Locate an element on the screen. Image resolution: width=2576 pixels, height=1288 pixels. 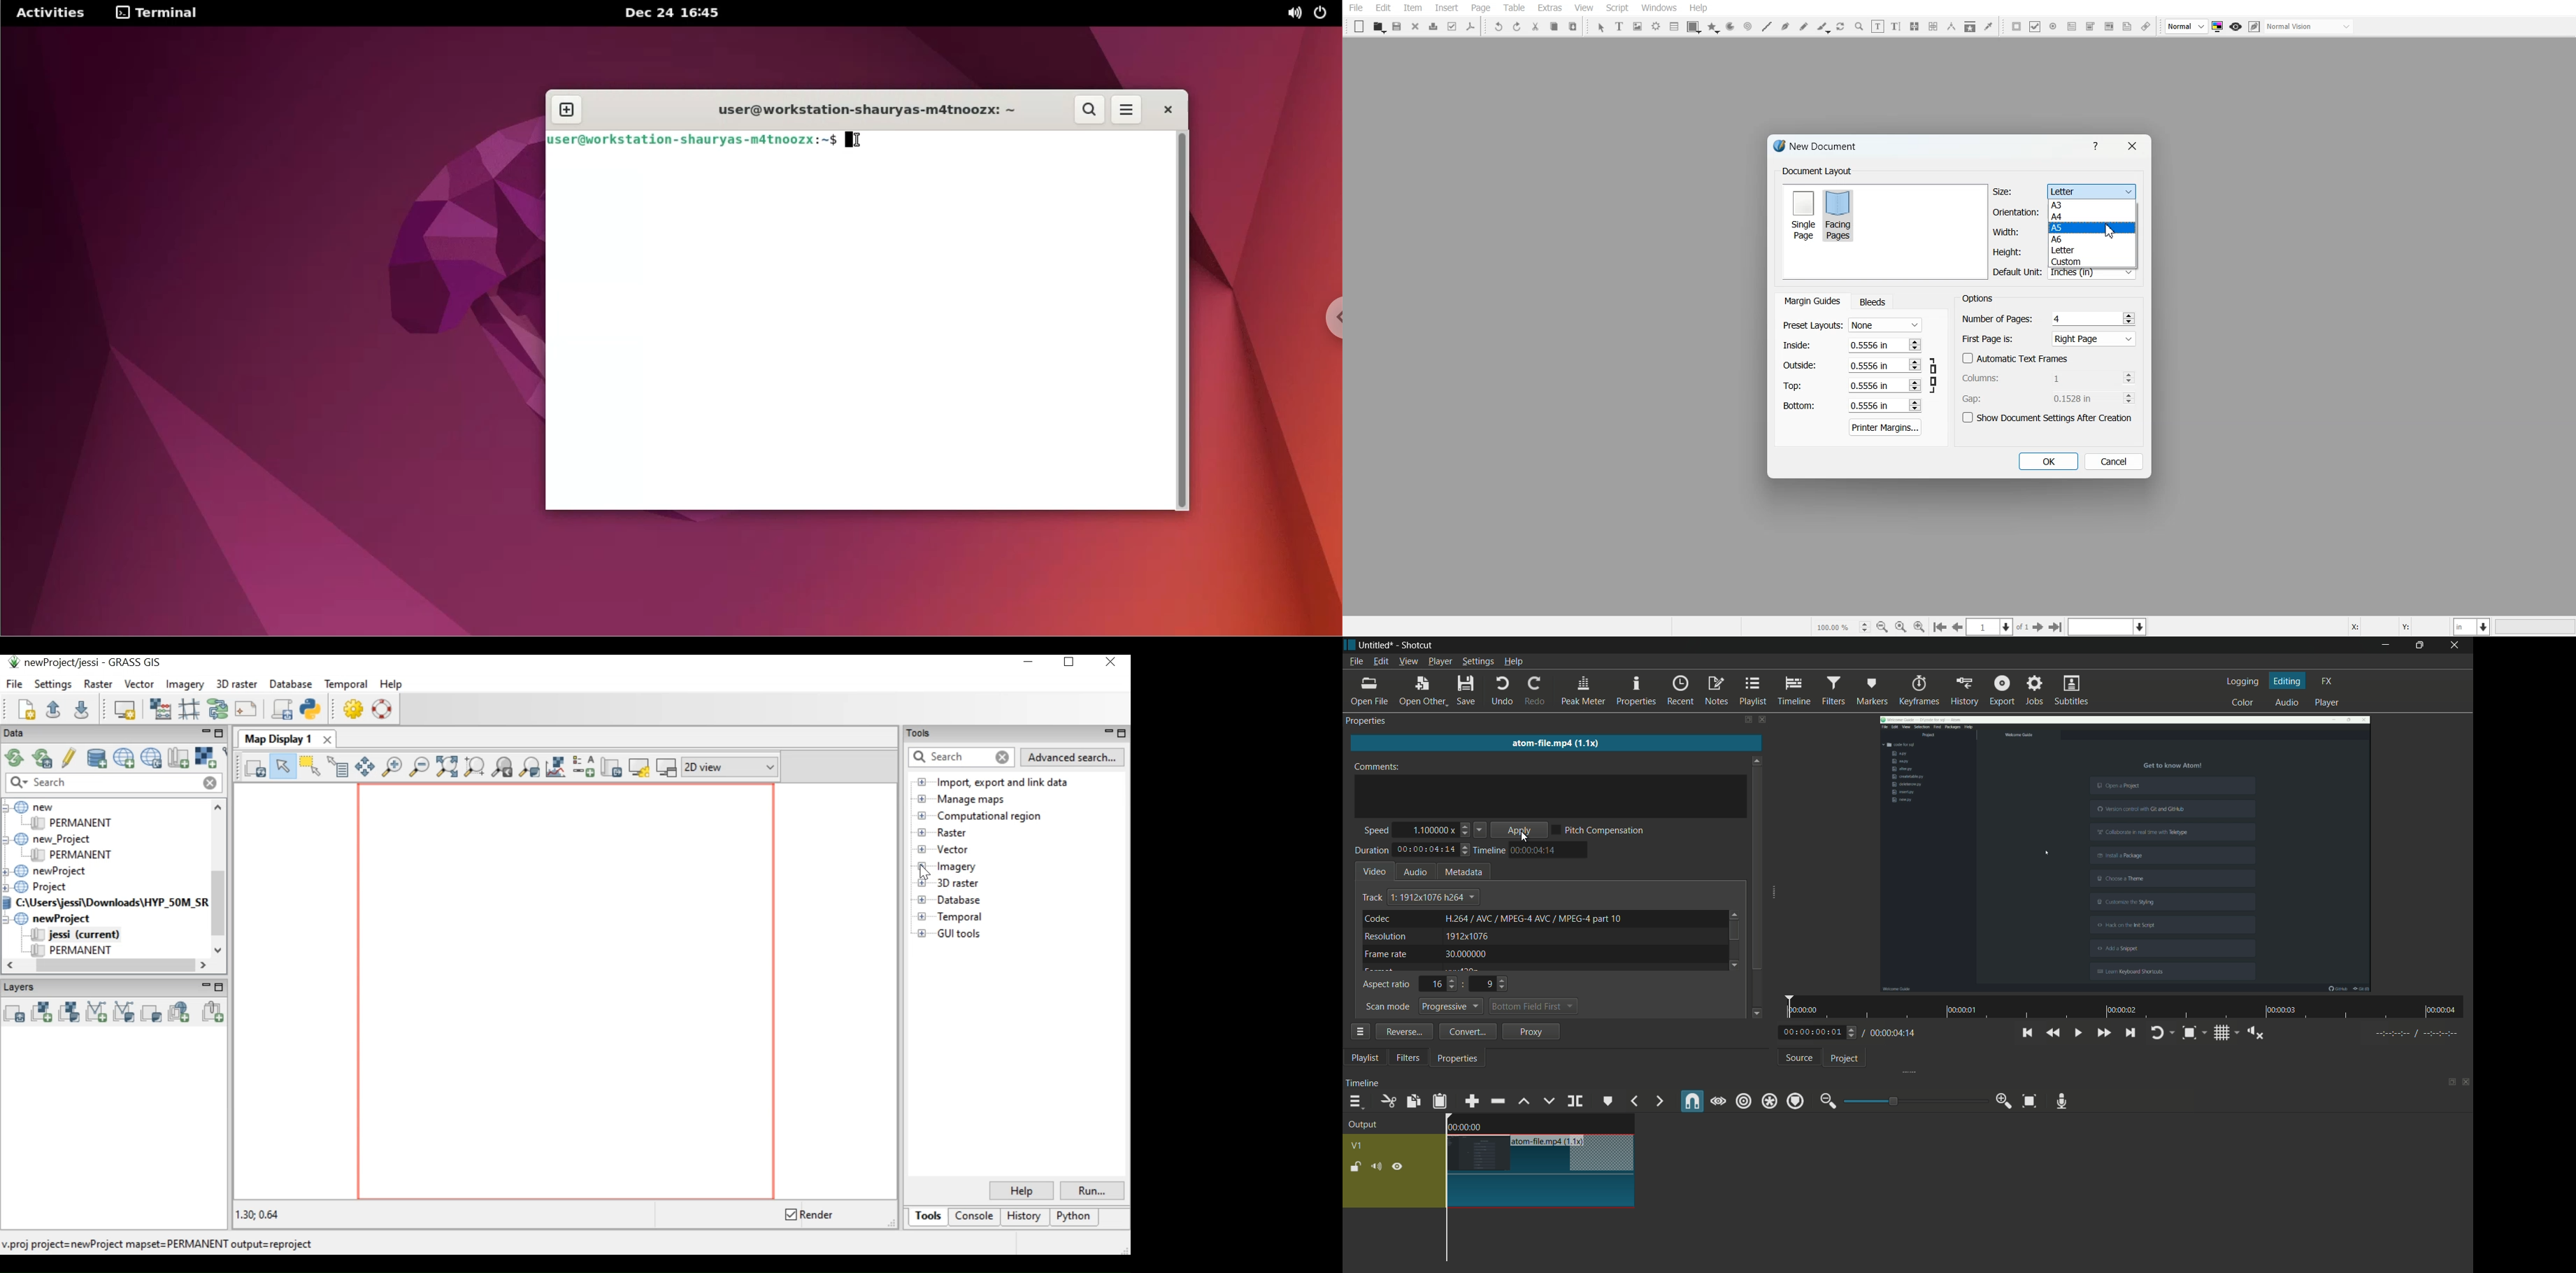
Zoom to 100% is located at coordinates (1901, 626).